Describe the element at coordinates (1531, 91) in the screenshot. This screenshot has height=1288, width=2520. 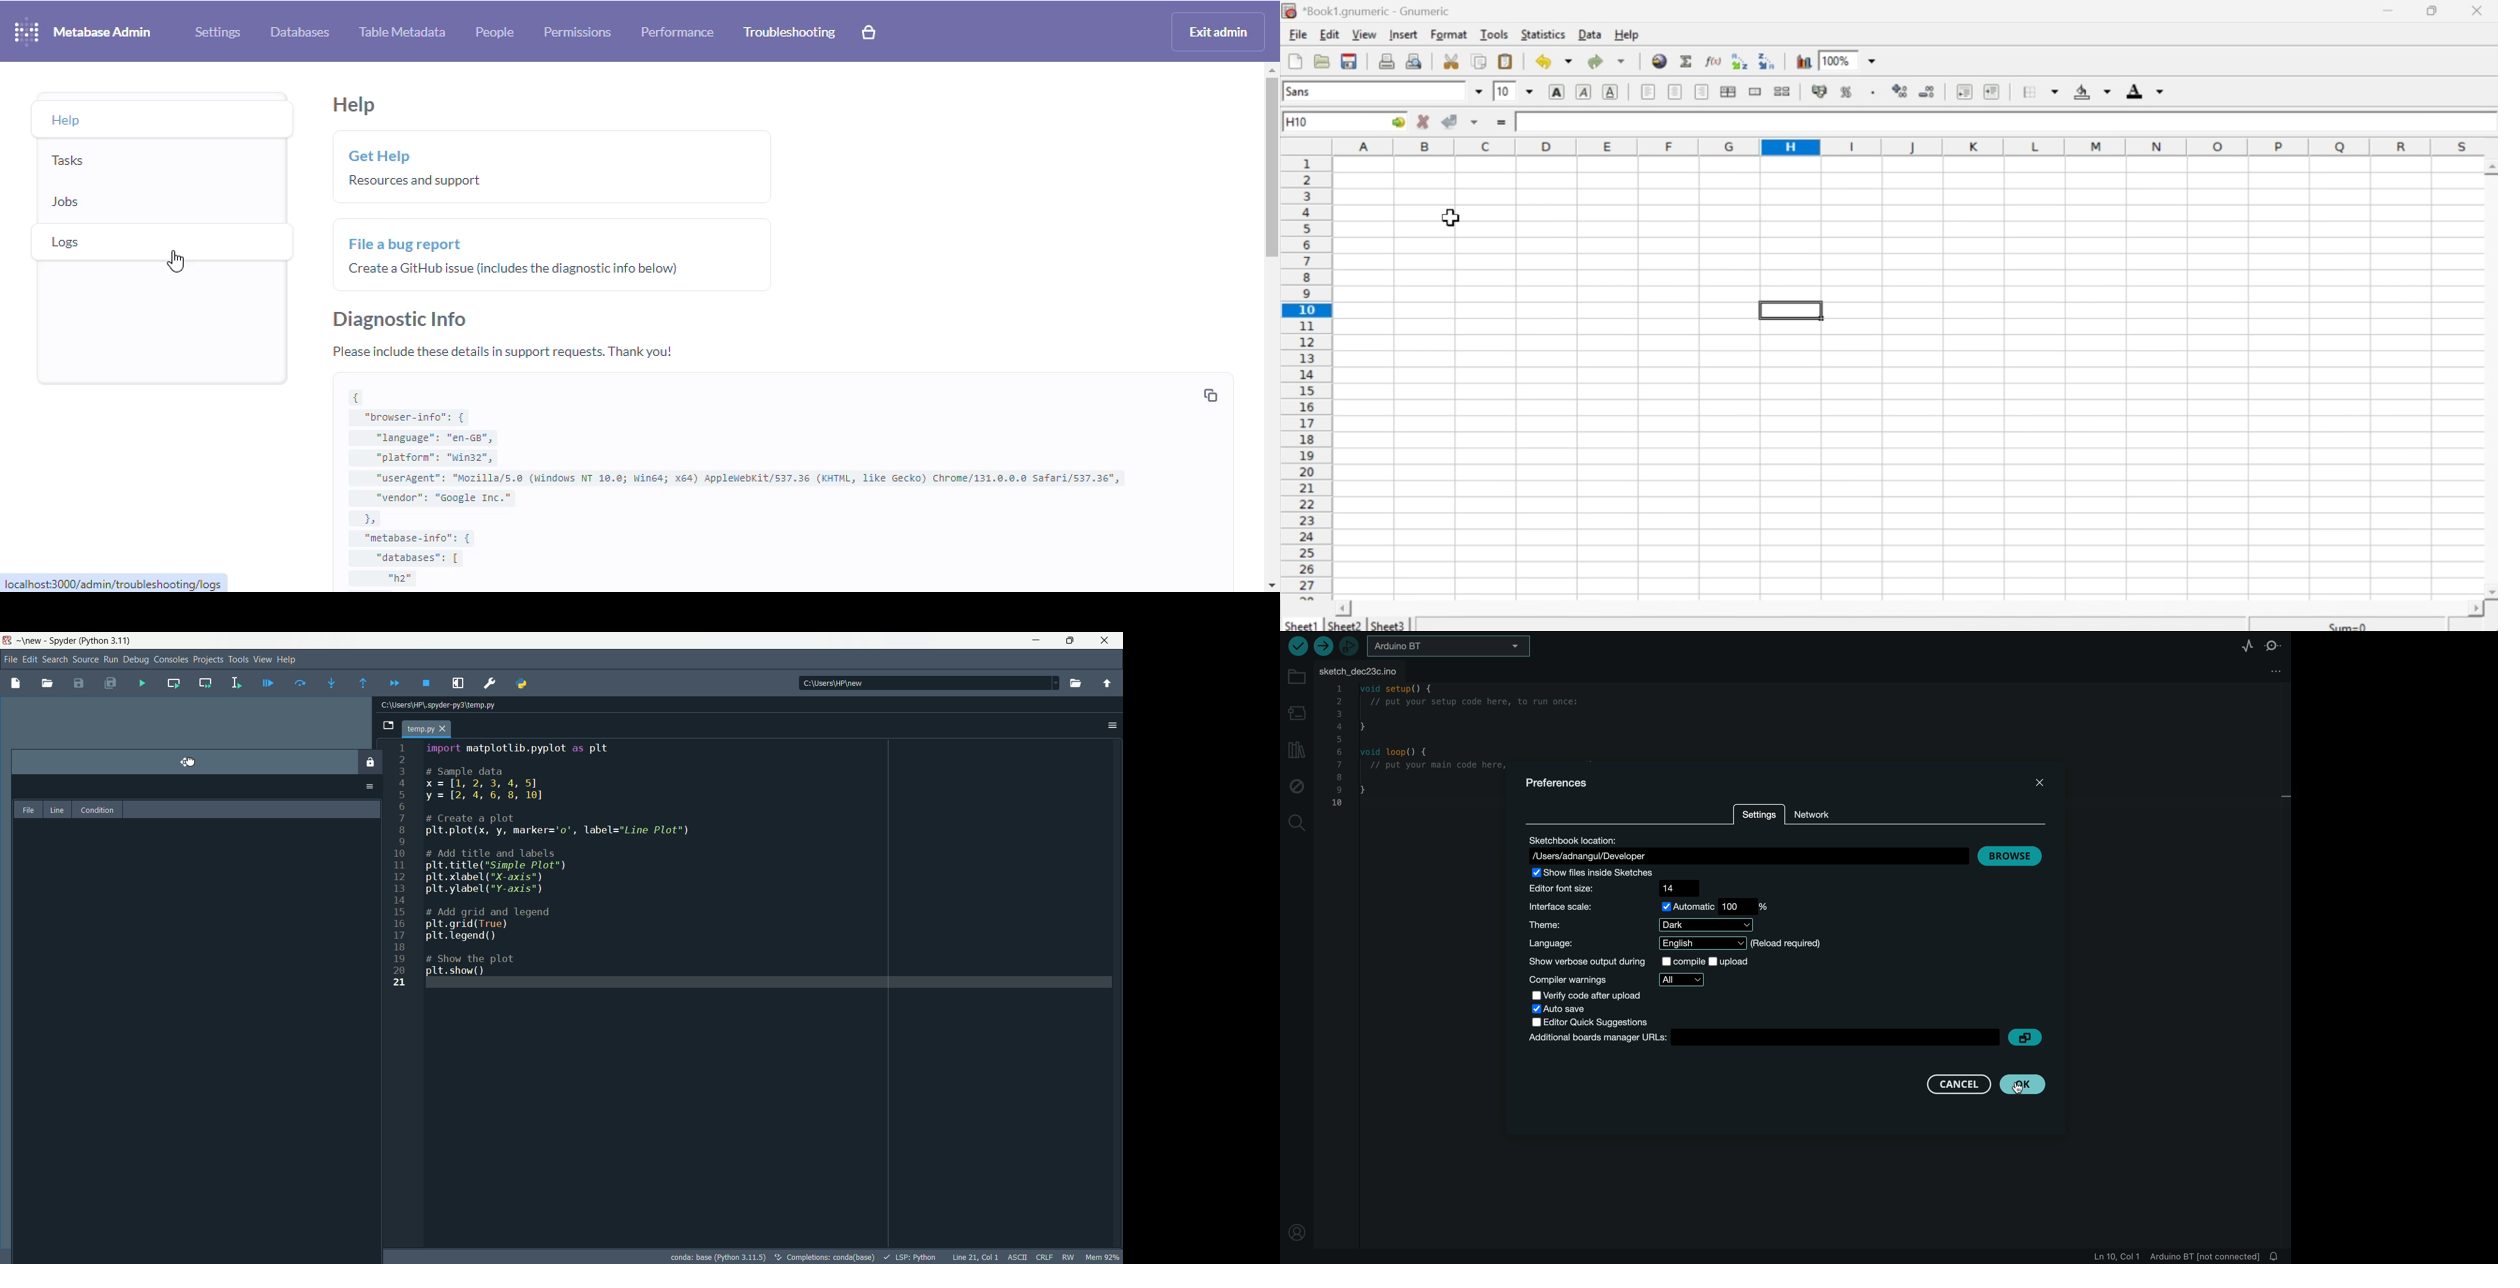
I see `down` at that location.